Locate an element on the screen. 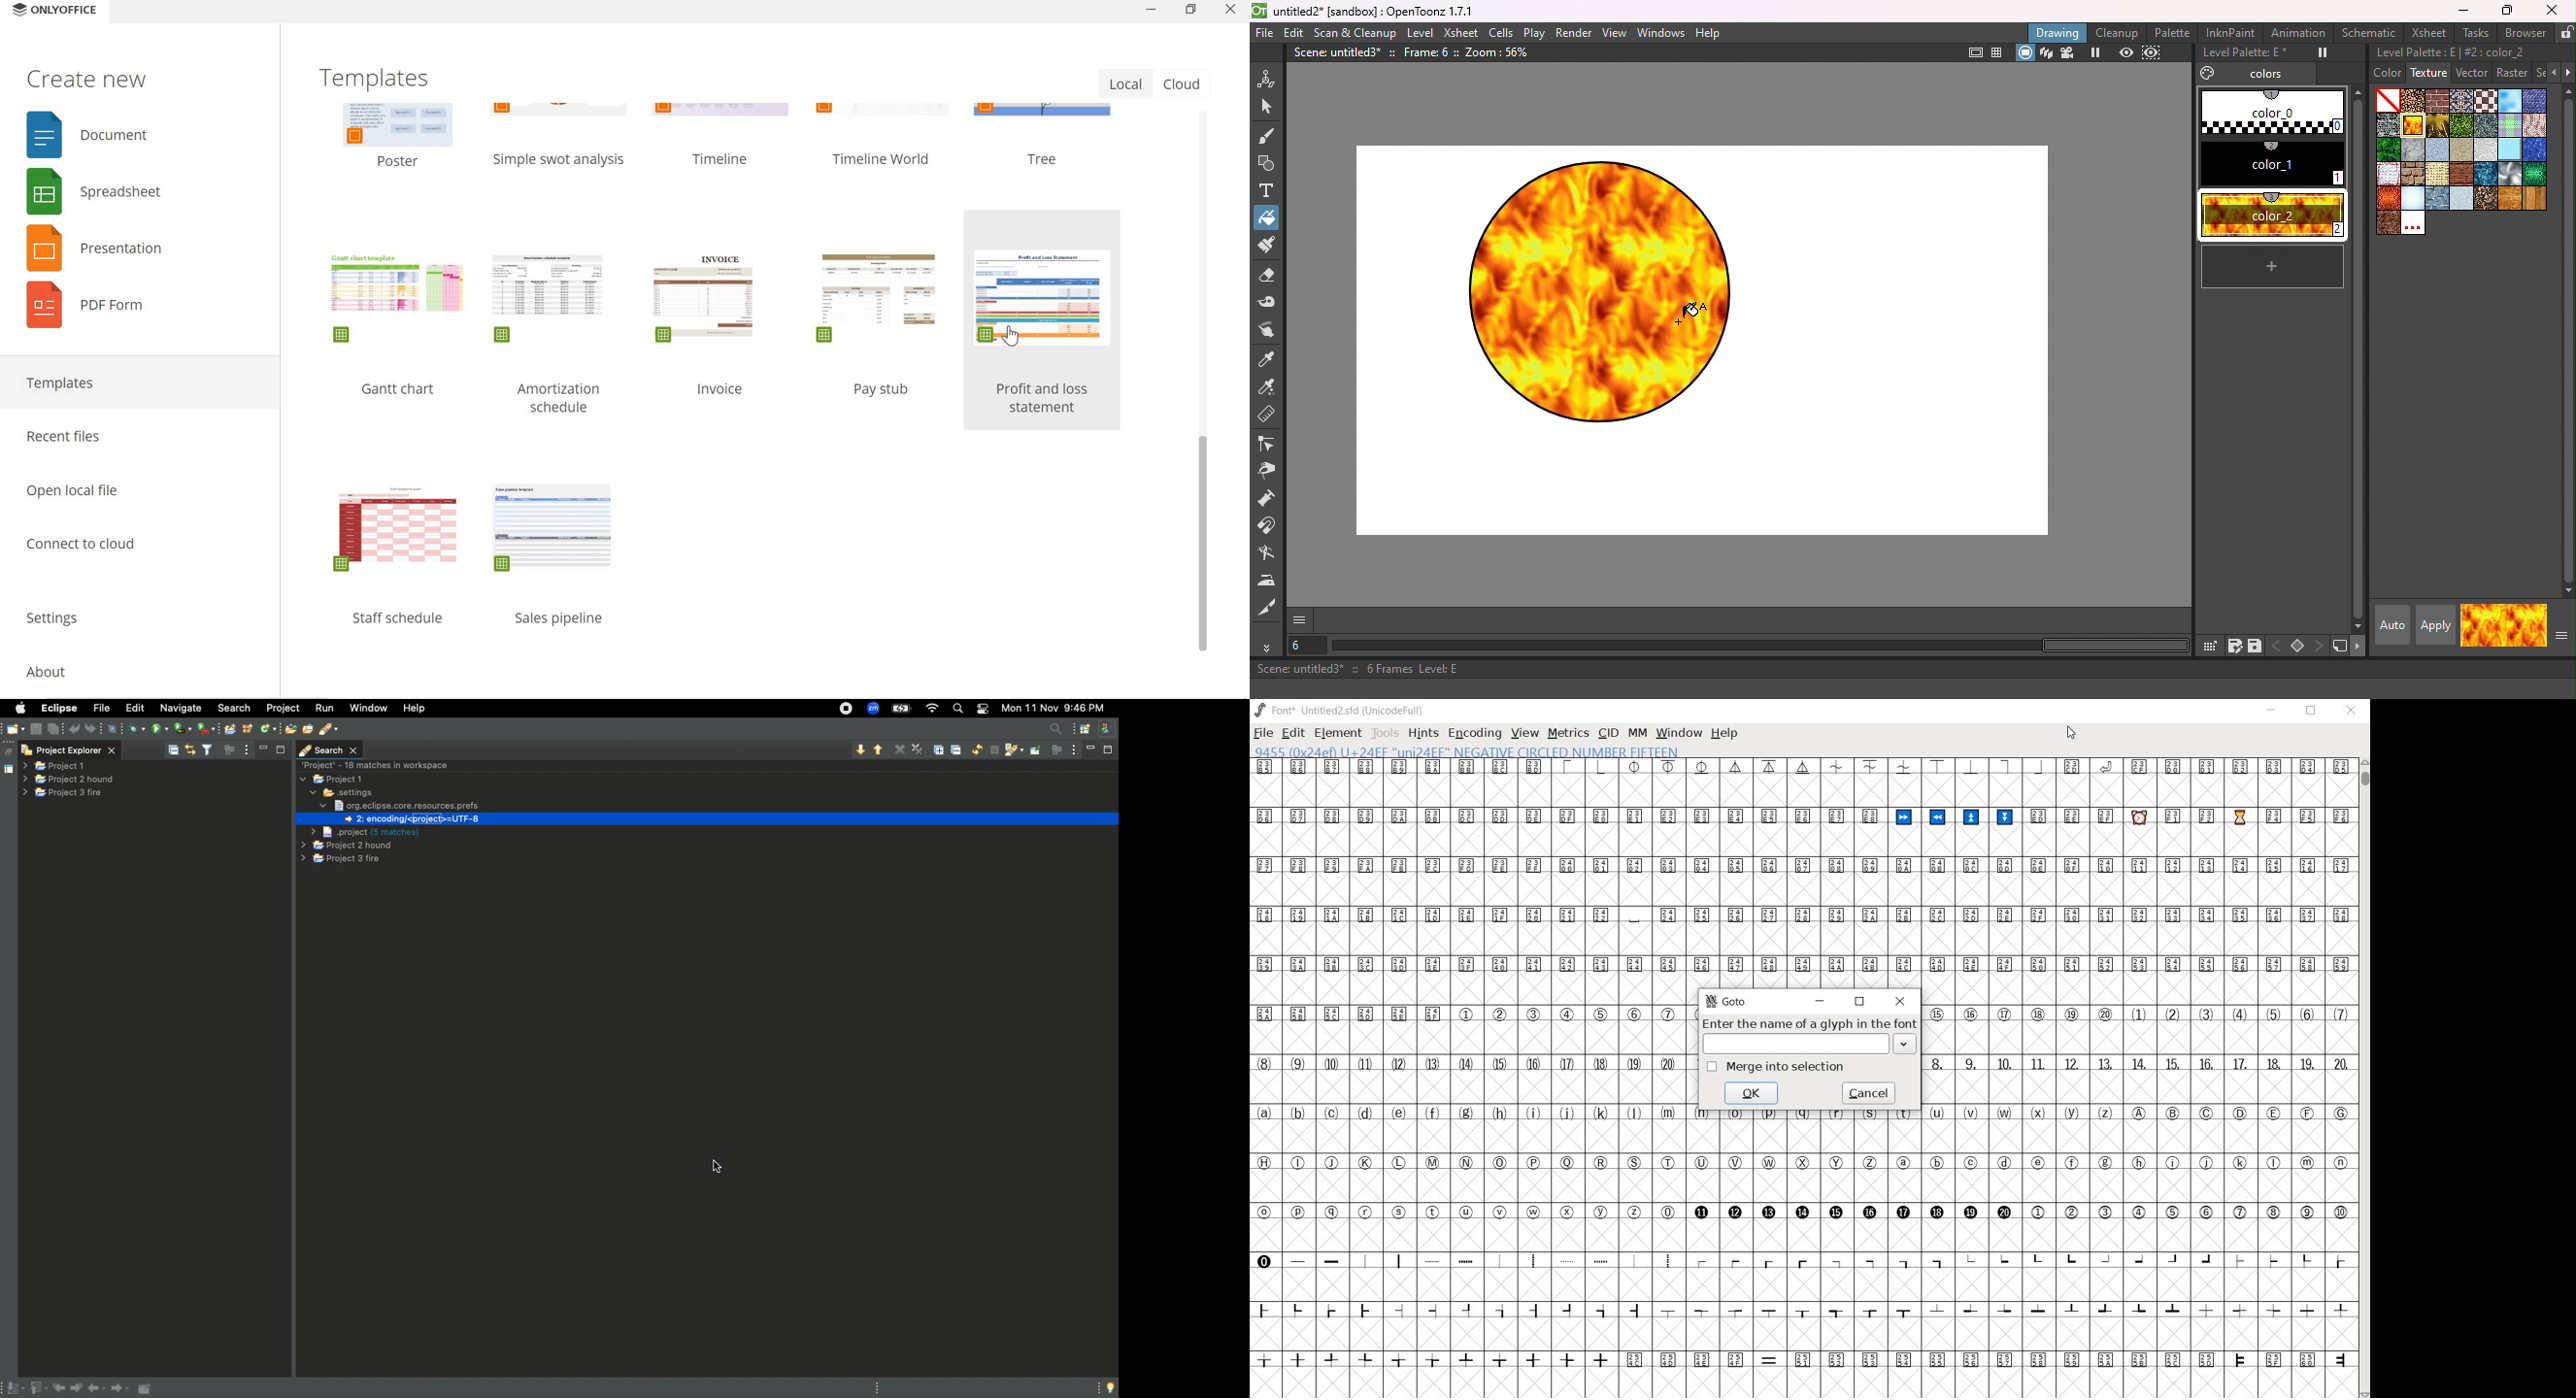  access commands and other items is located at coordinates (1058, 729).